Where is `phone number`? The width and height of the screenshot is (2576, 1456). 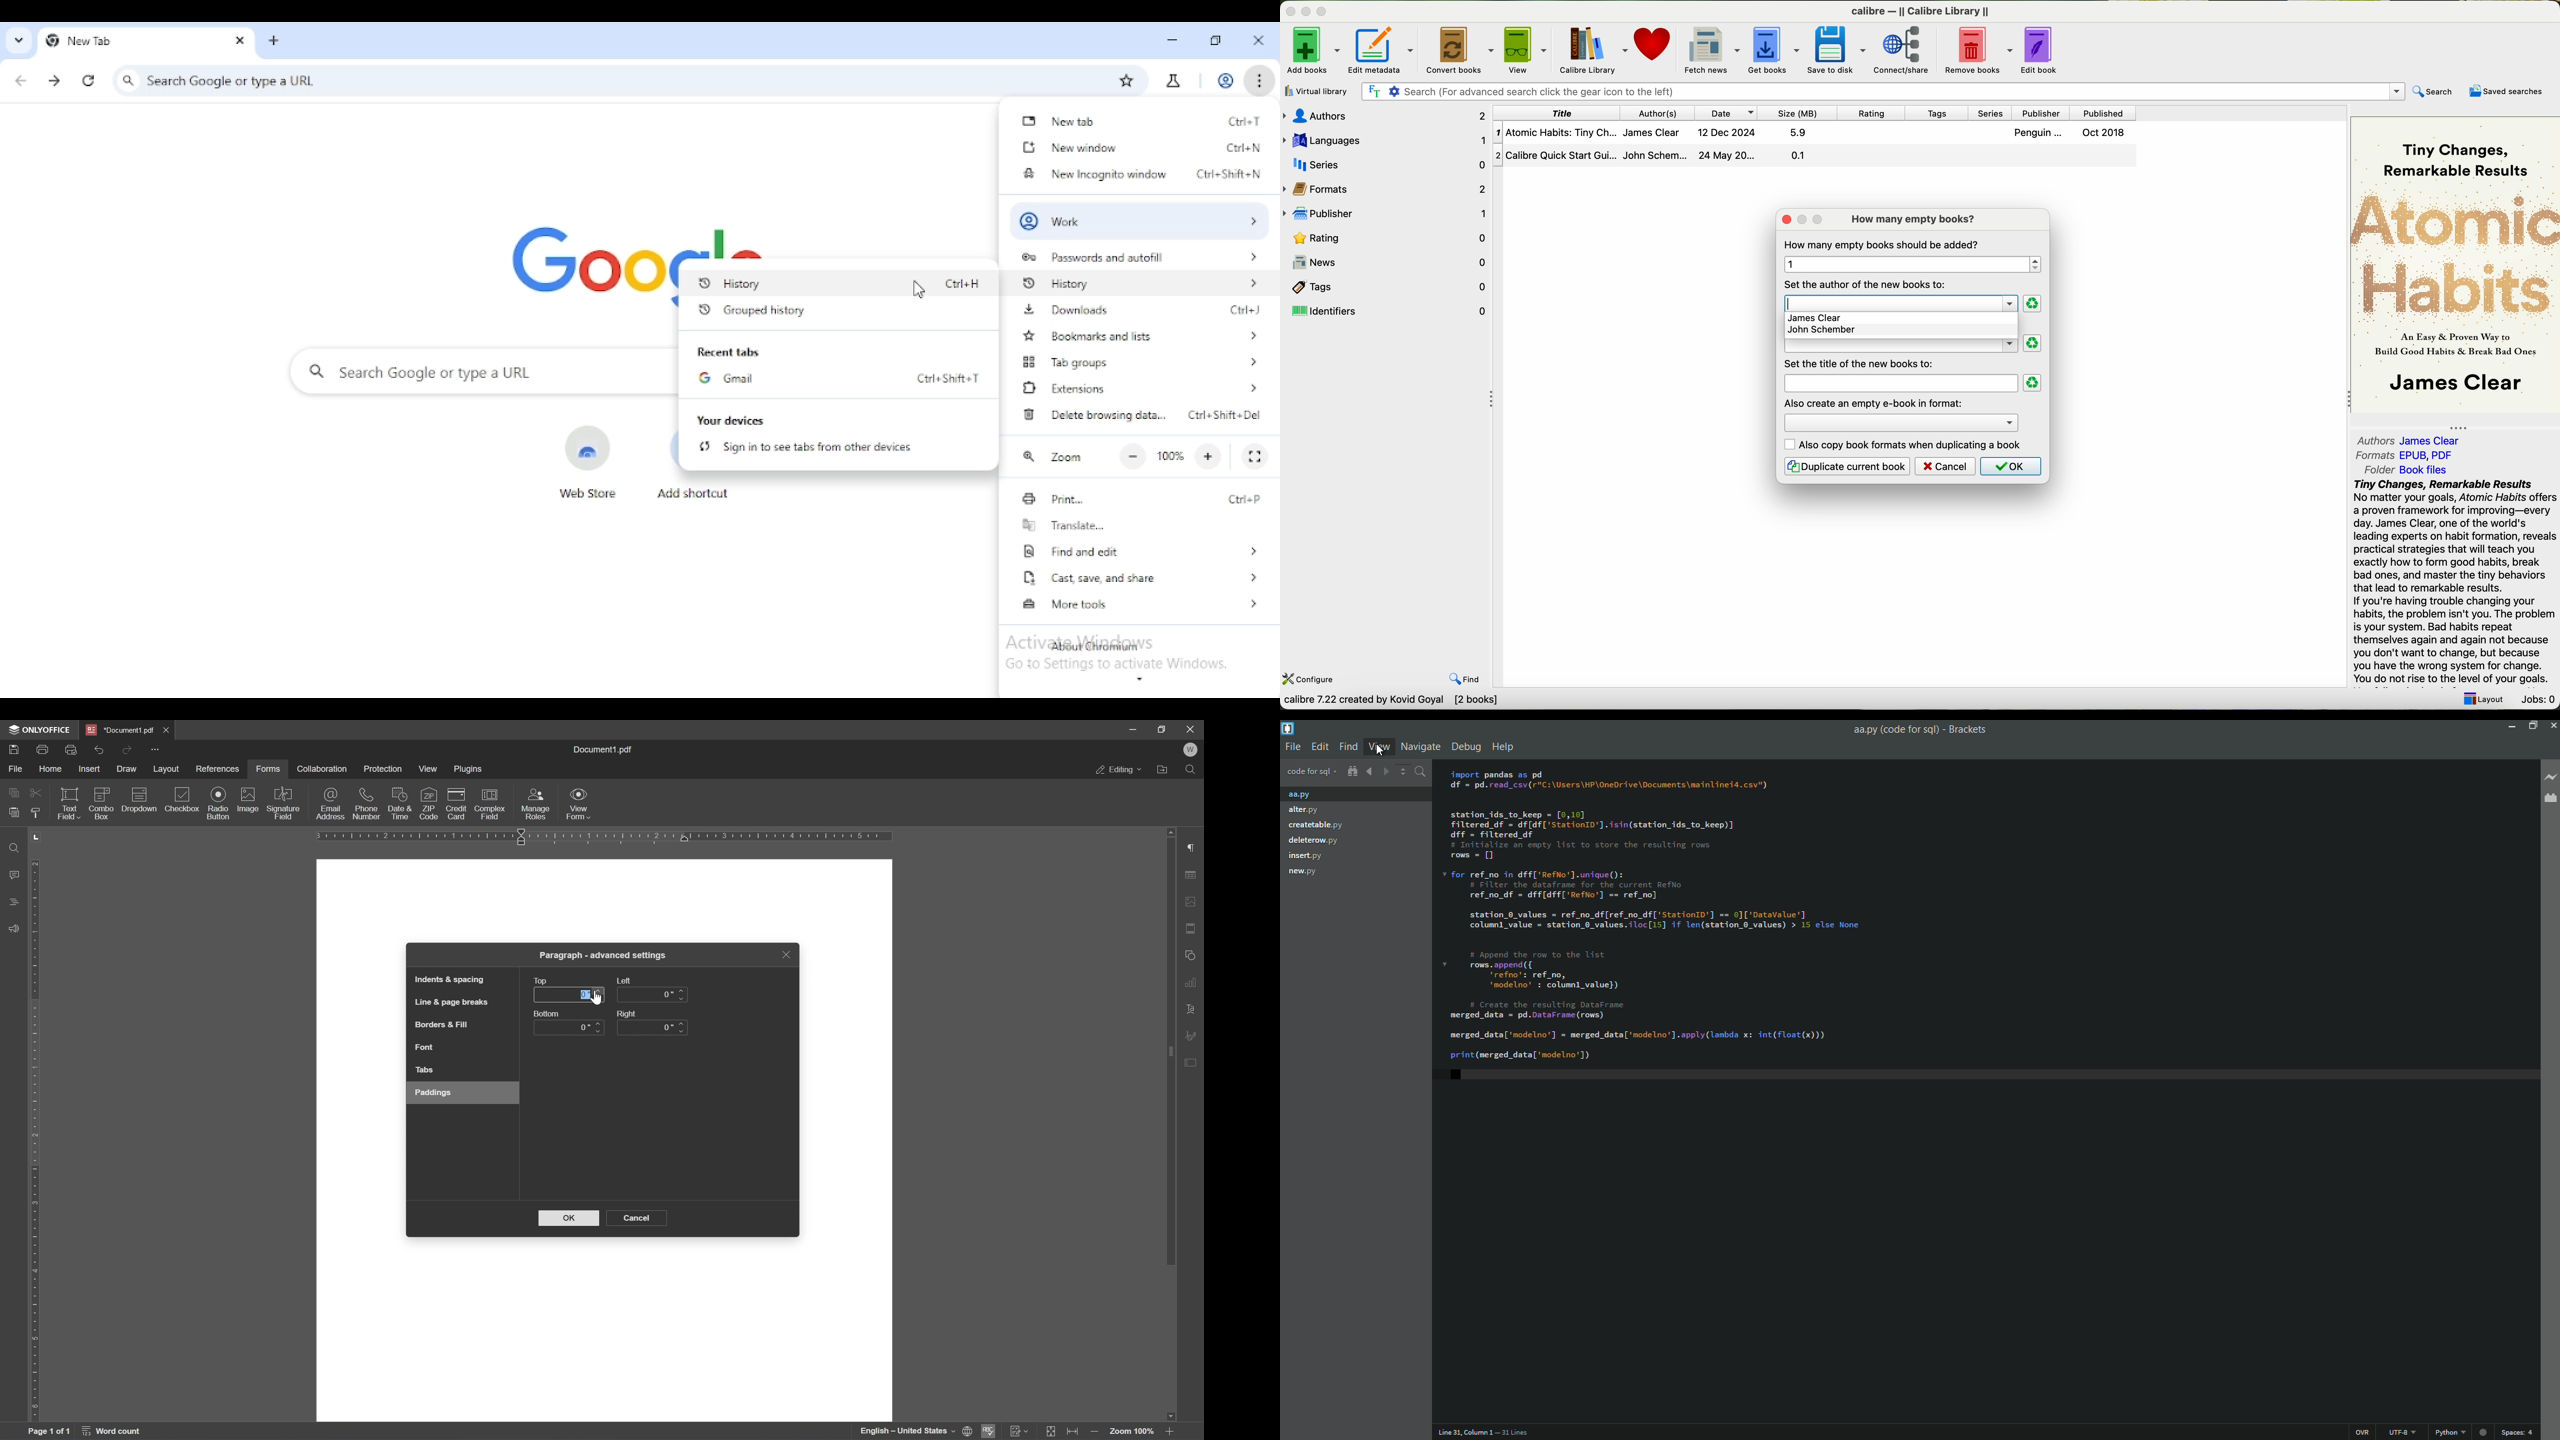
phone number is located at coordinates (365, 804).